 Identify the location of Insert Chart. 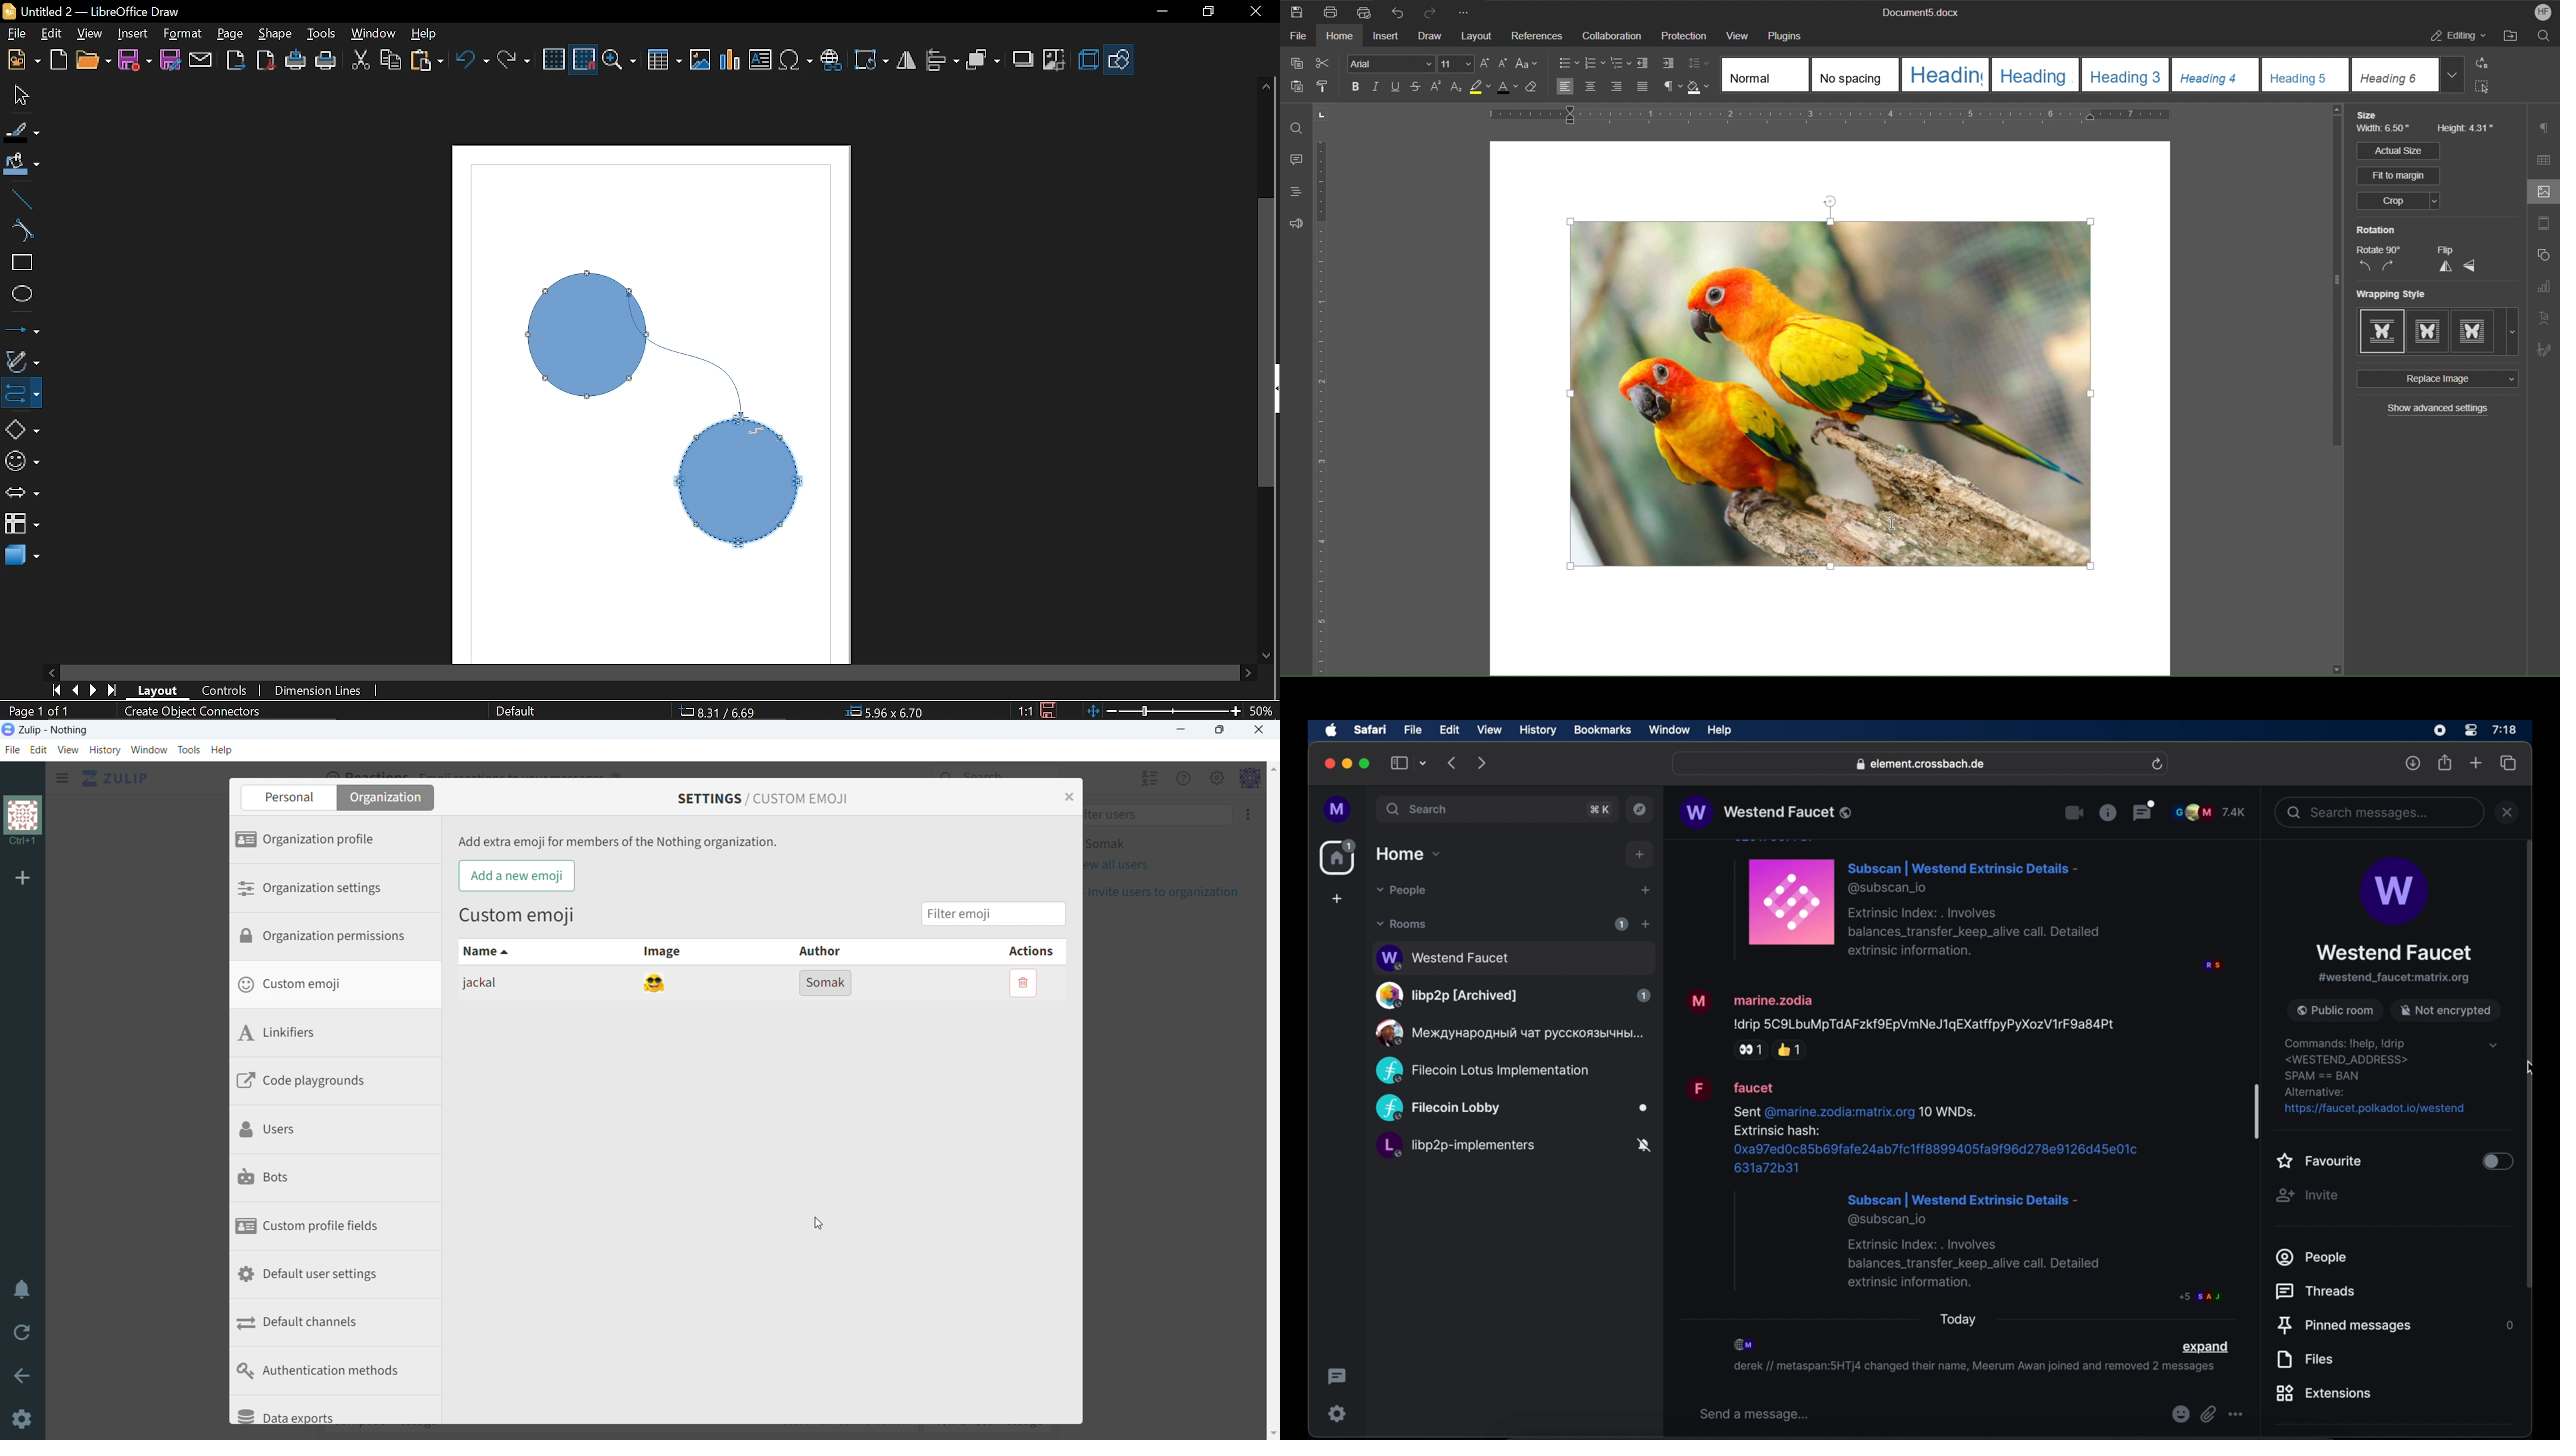
(730, 61).